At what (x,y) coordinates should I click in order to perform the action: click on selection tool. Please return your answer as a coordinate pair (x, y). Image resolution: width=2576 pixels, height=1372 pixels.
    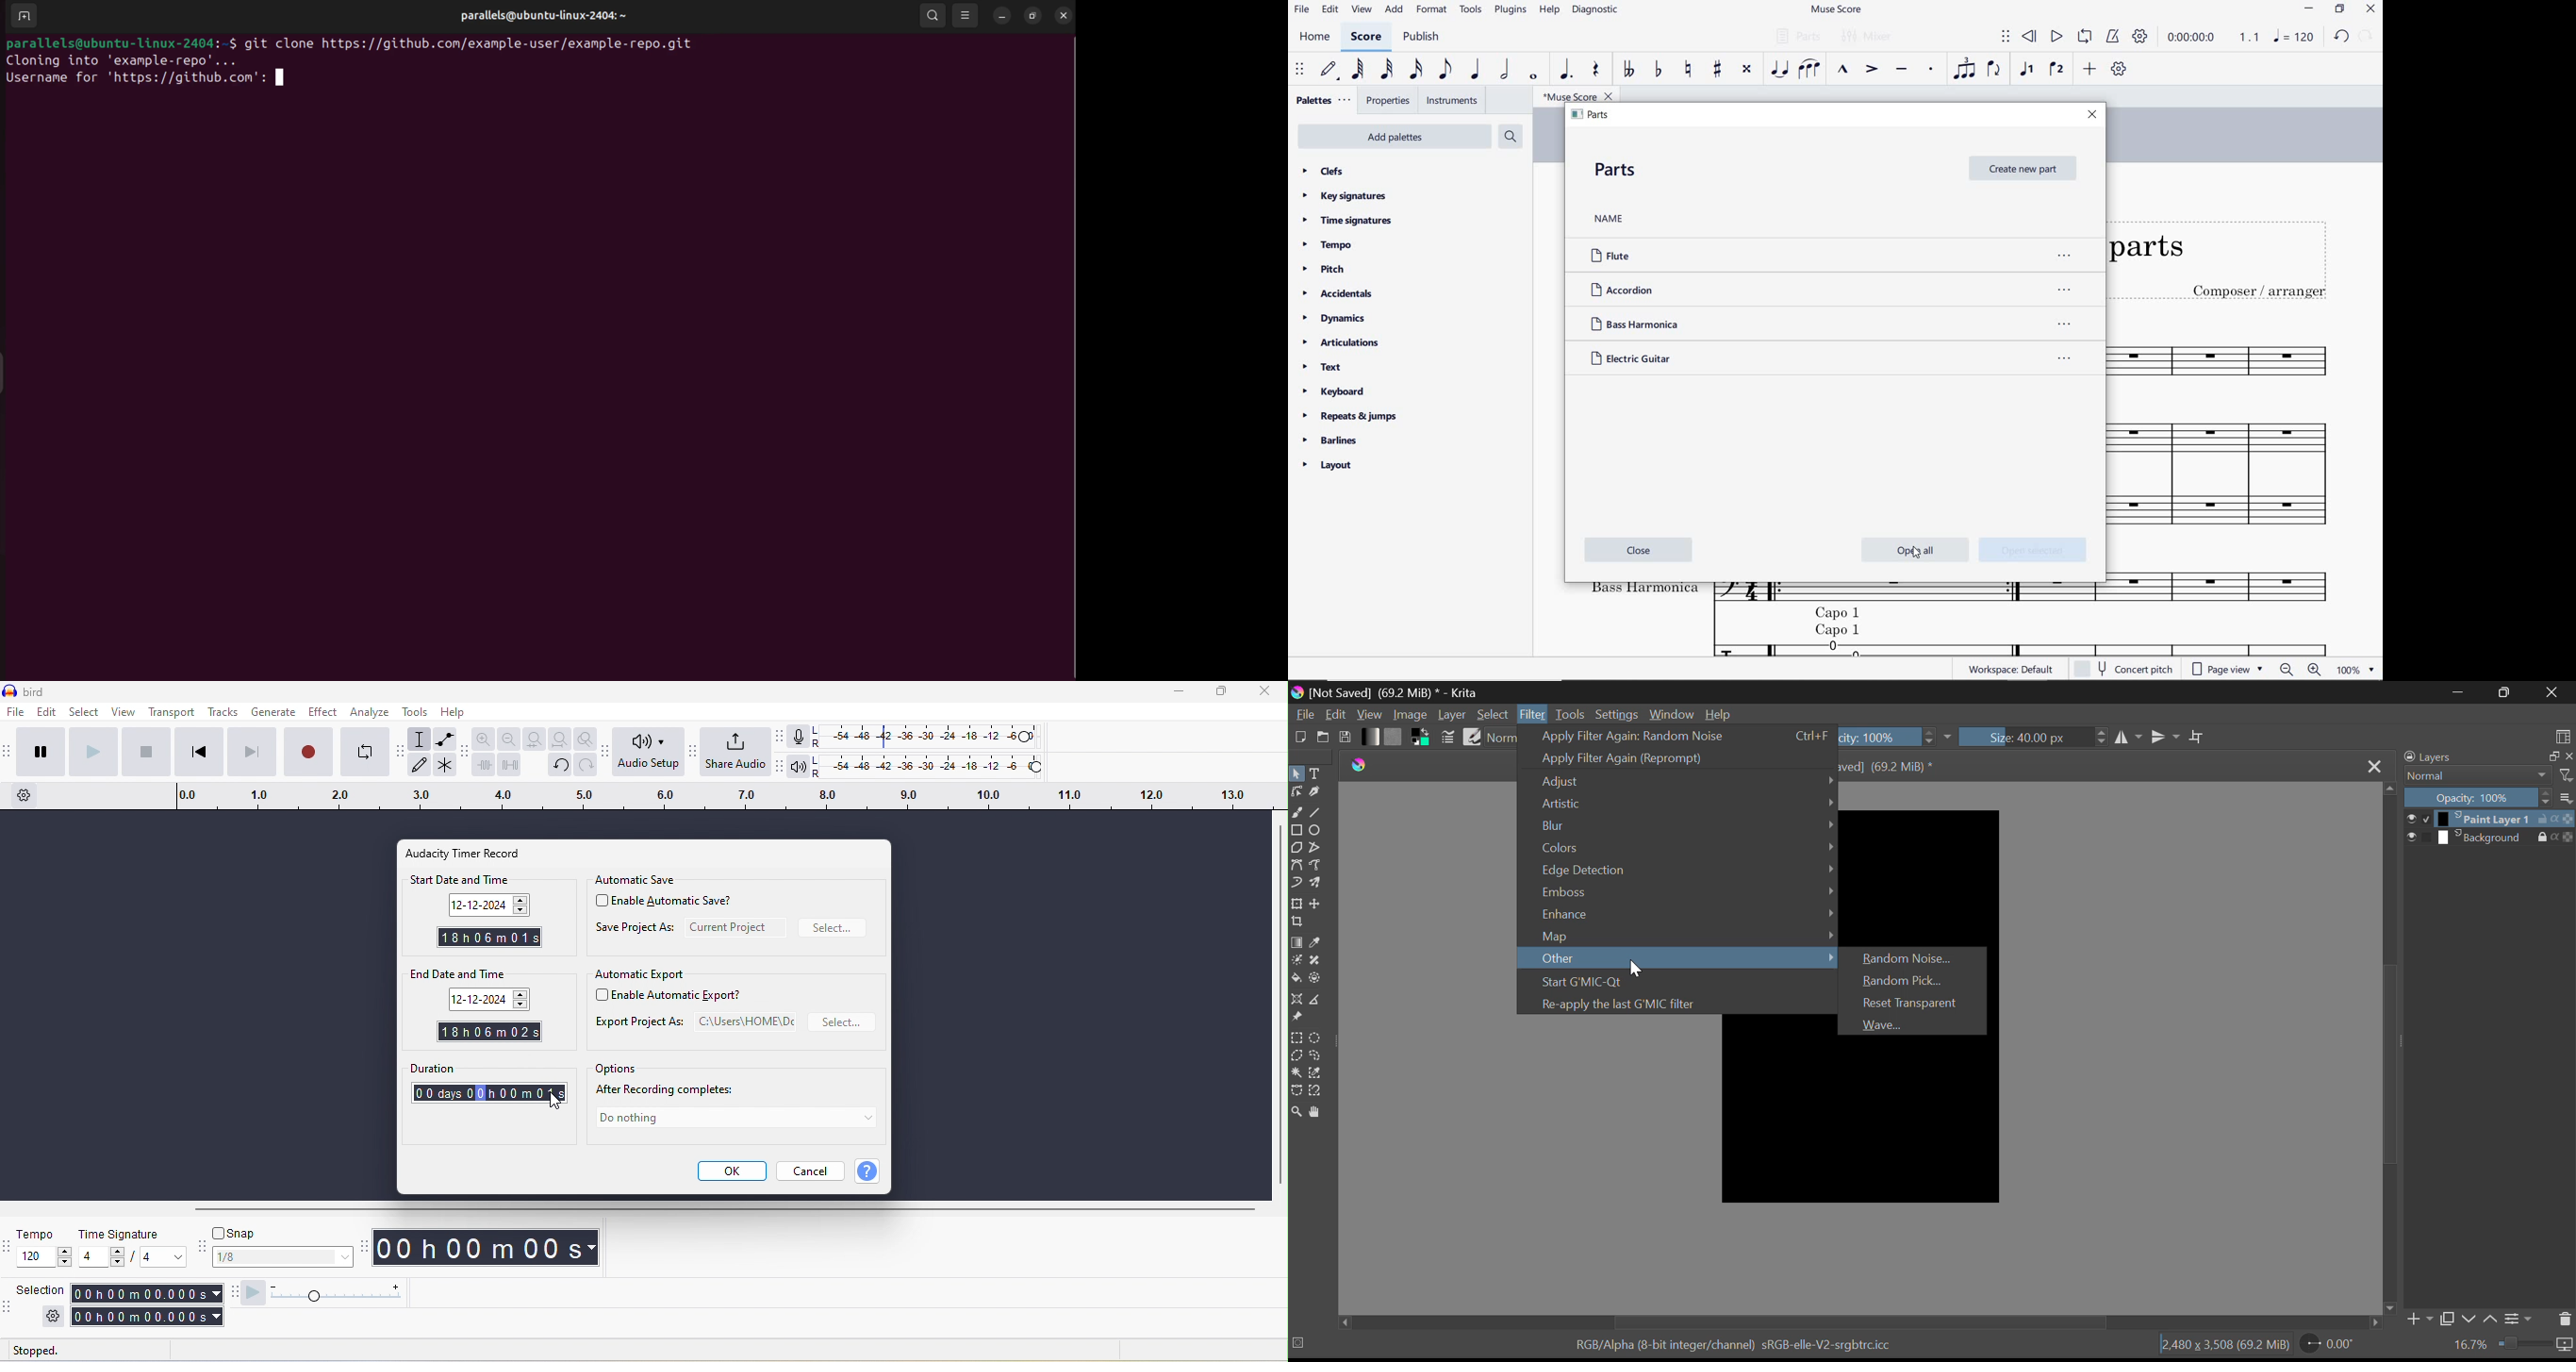
    Looking at the image, I should click on (422, 740).